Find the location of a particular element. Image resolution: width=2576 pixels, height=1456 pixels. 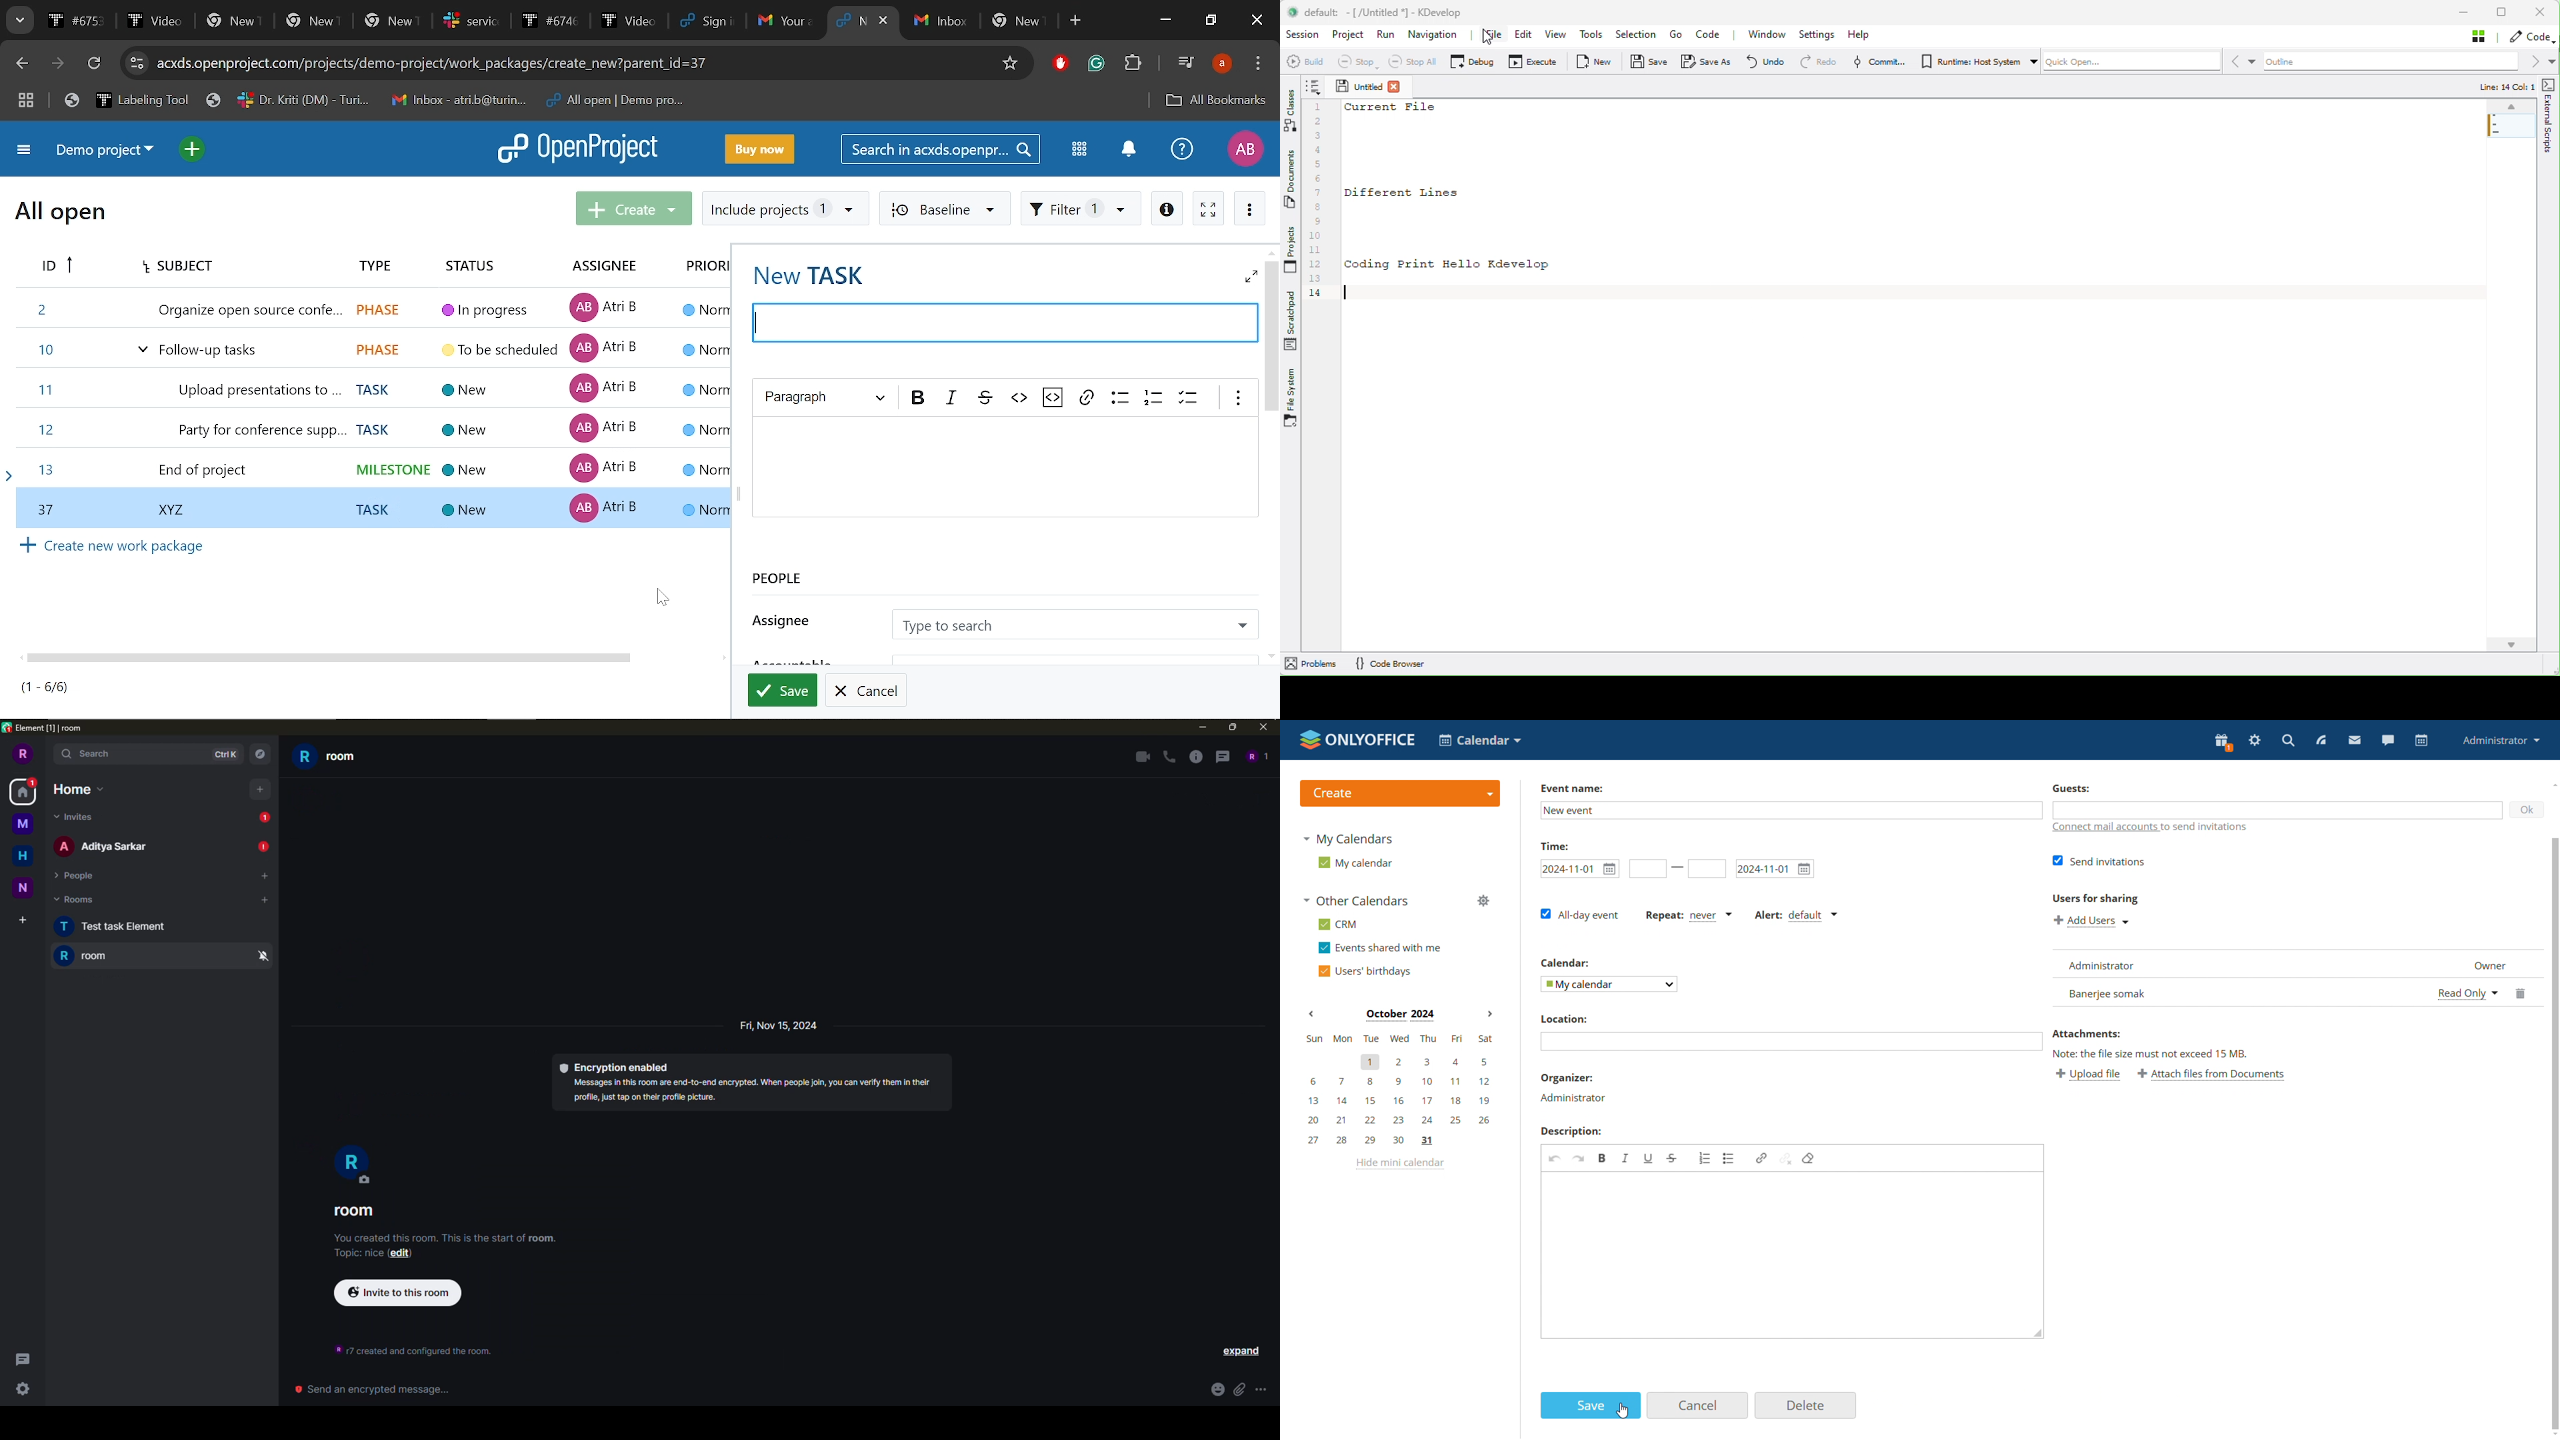

info is located at coordinates (450, 1239).